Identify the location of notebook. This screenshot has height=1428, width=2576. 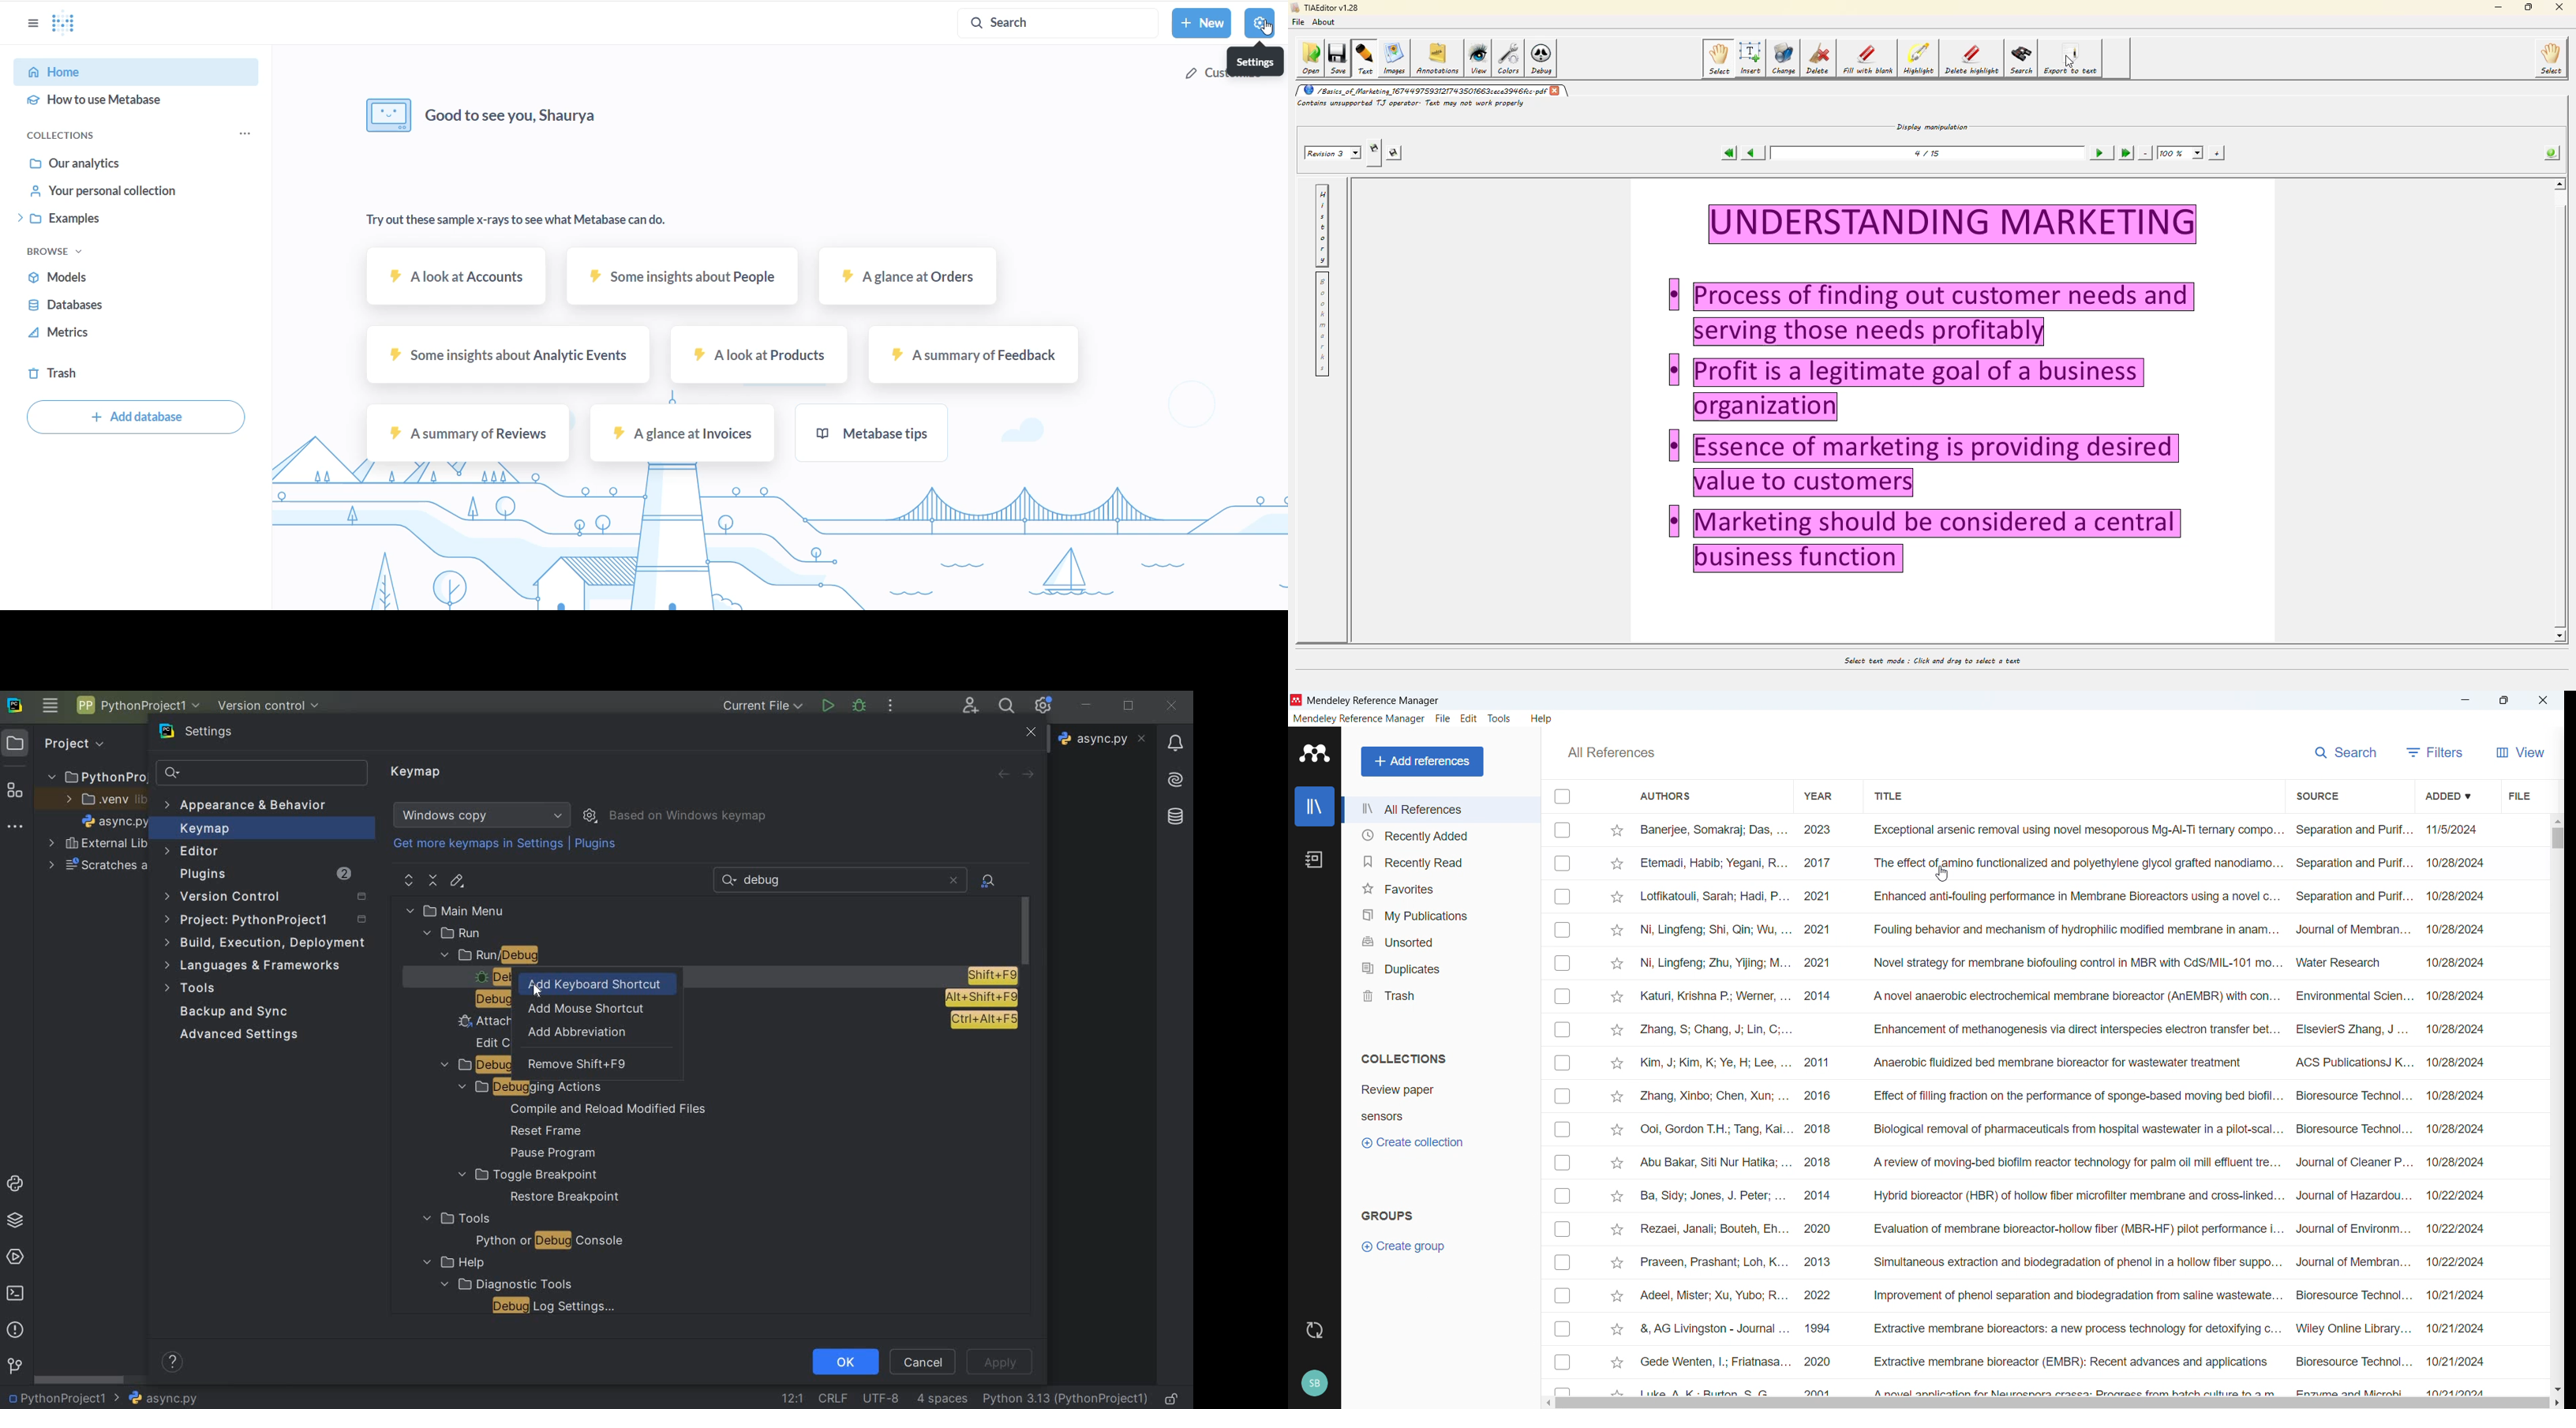
(1315, 860).